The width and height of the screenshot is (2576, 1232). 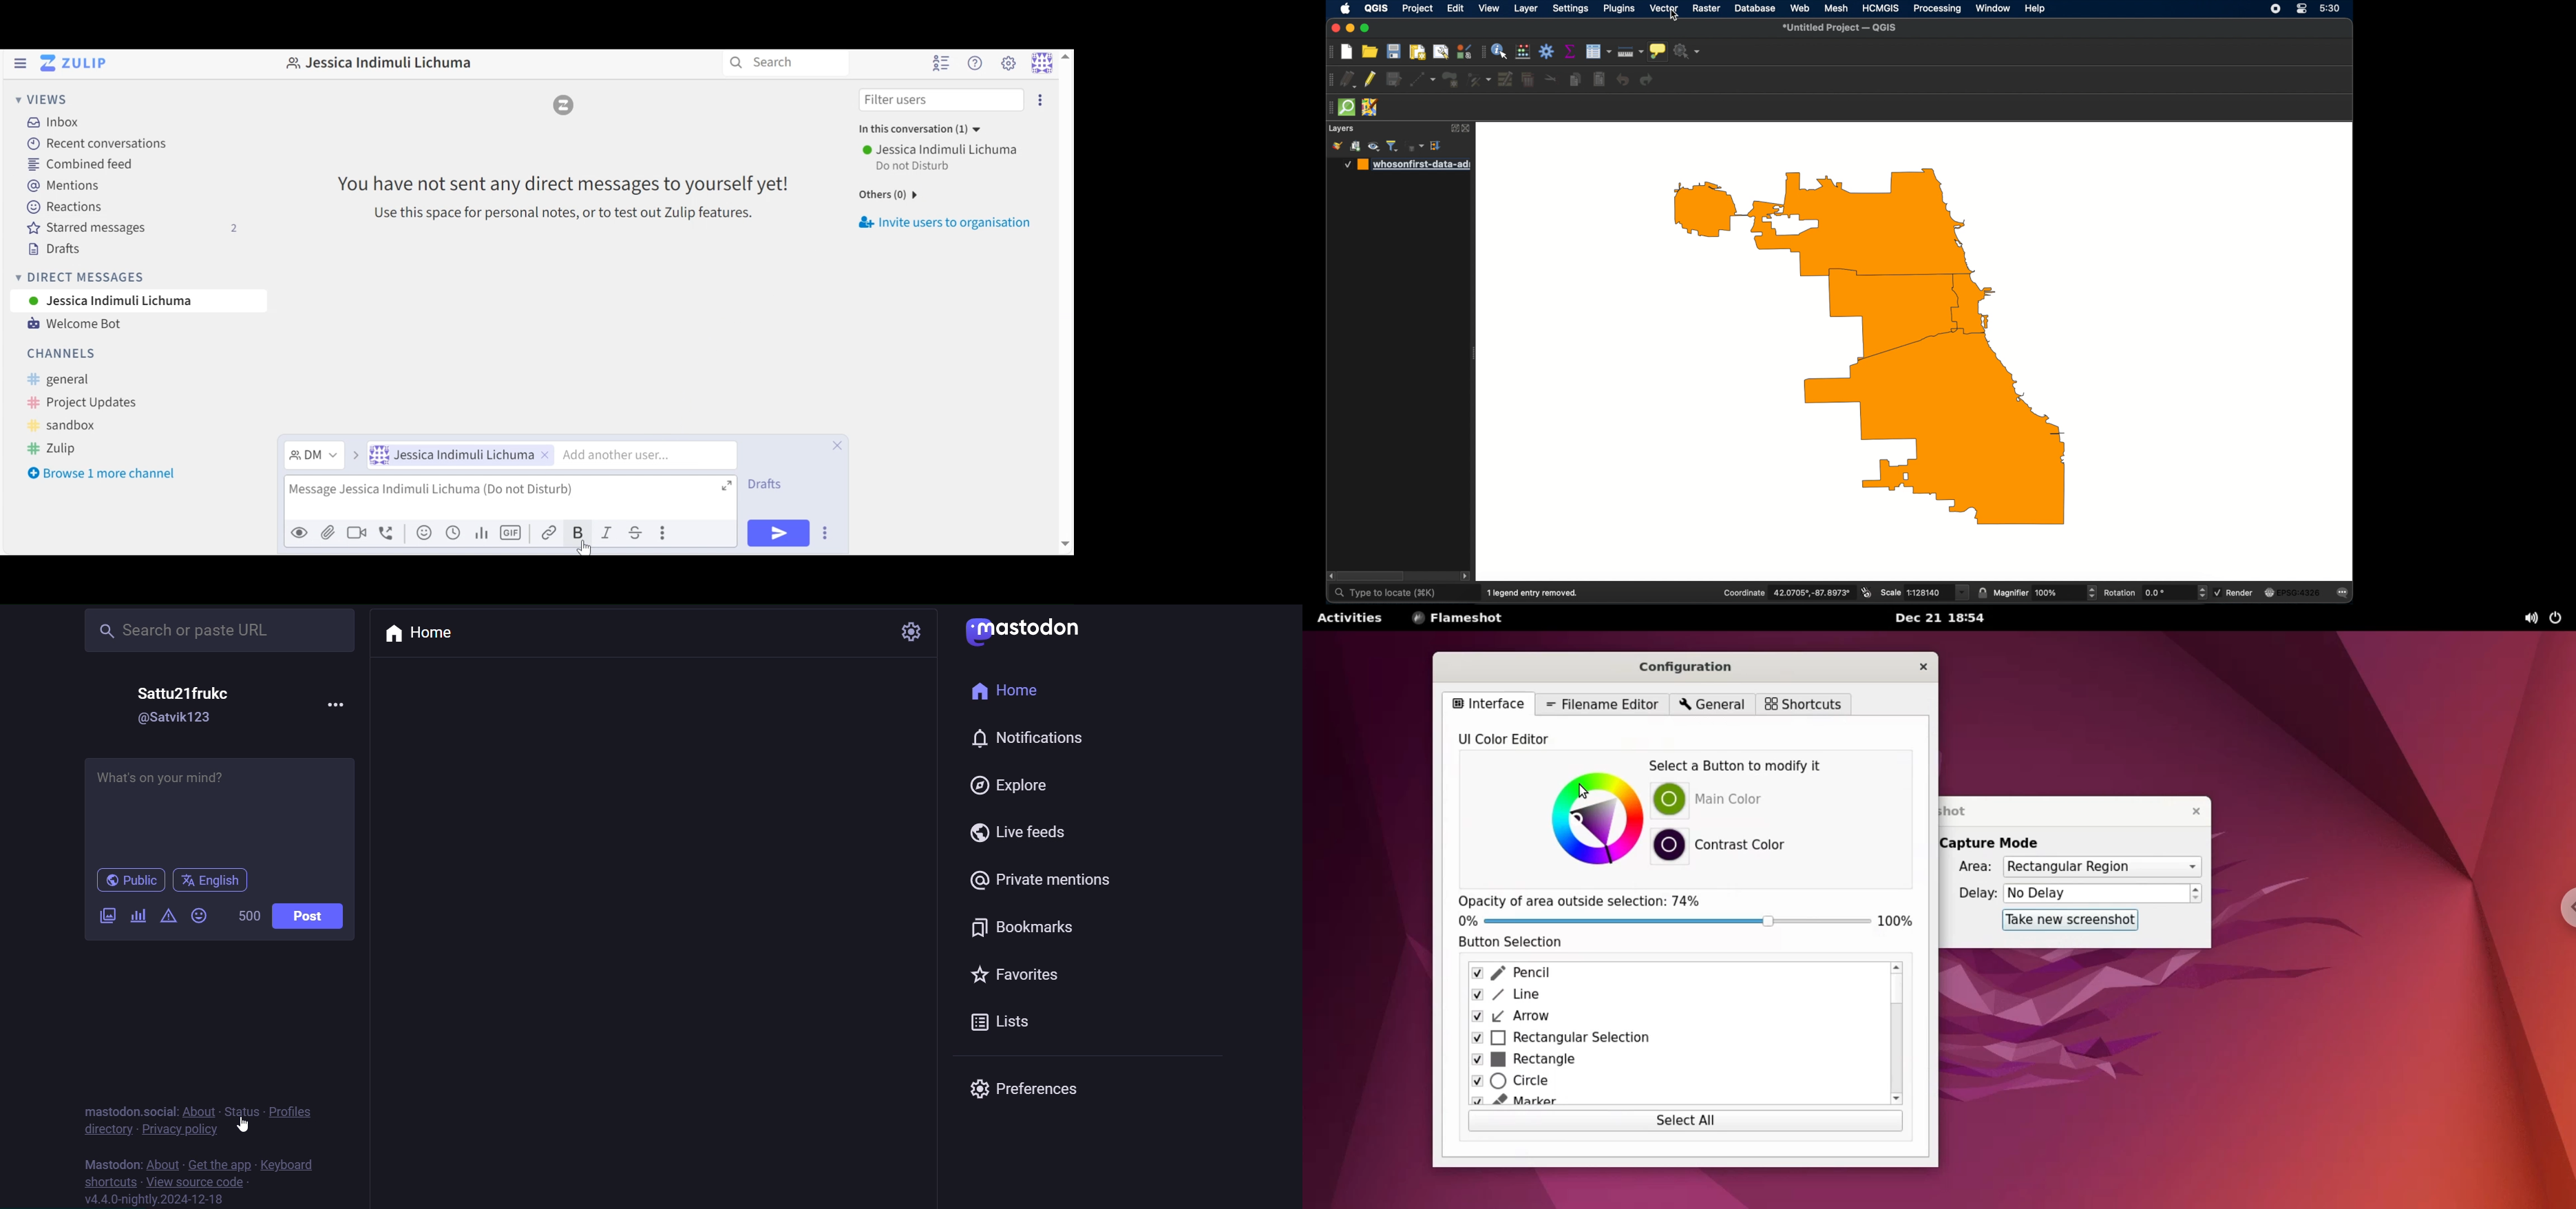 I want to click on scroll right arrow, so click(x=1467, y=577).